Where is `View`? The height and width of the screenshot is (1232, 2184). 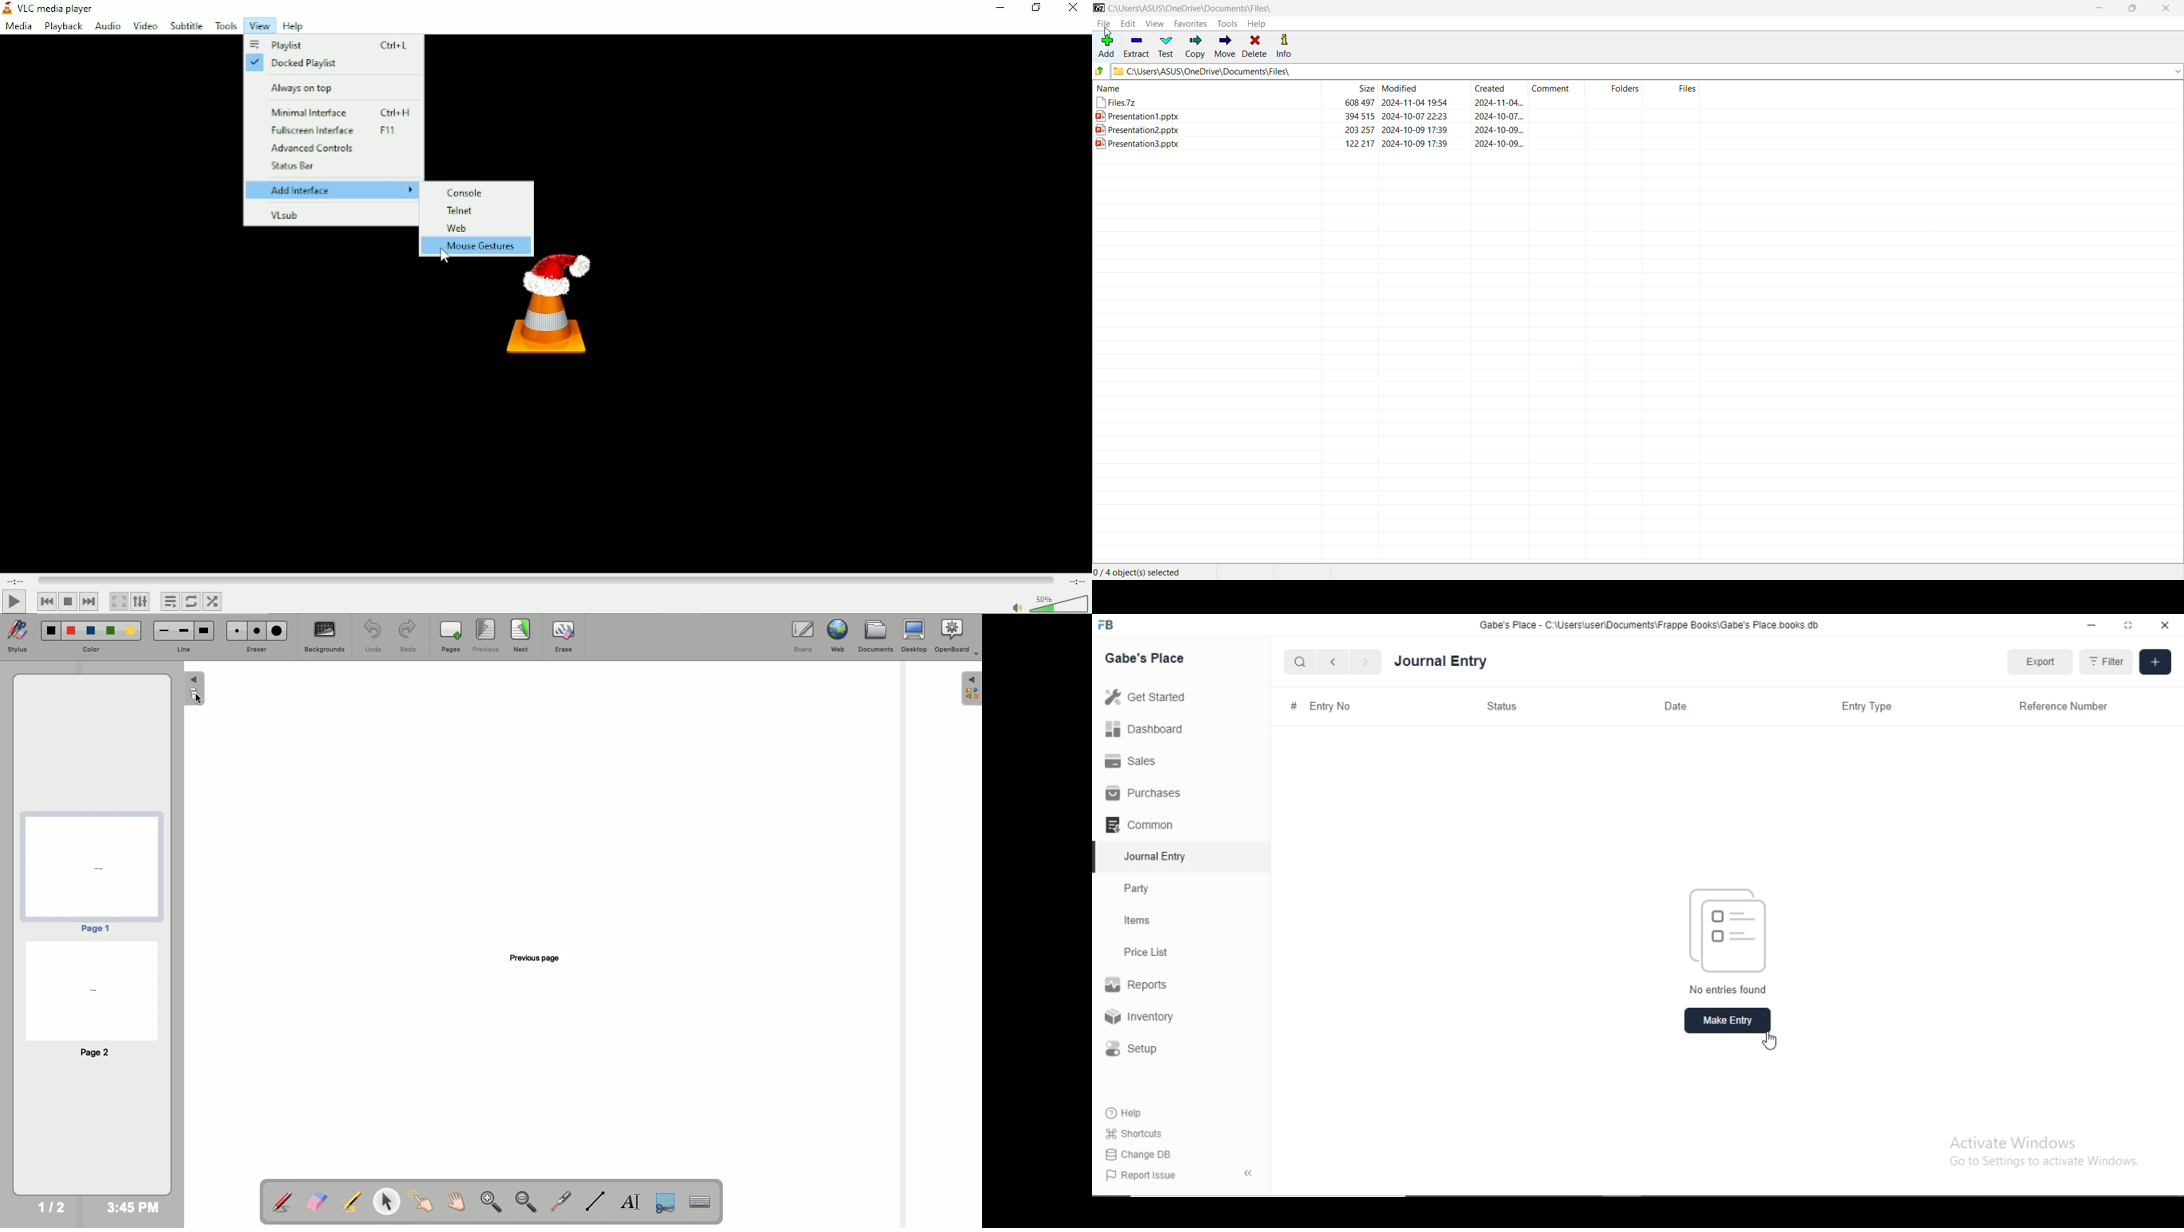
View is located at coordinates (259, 26).